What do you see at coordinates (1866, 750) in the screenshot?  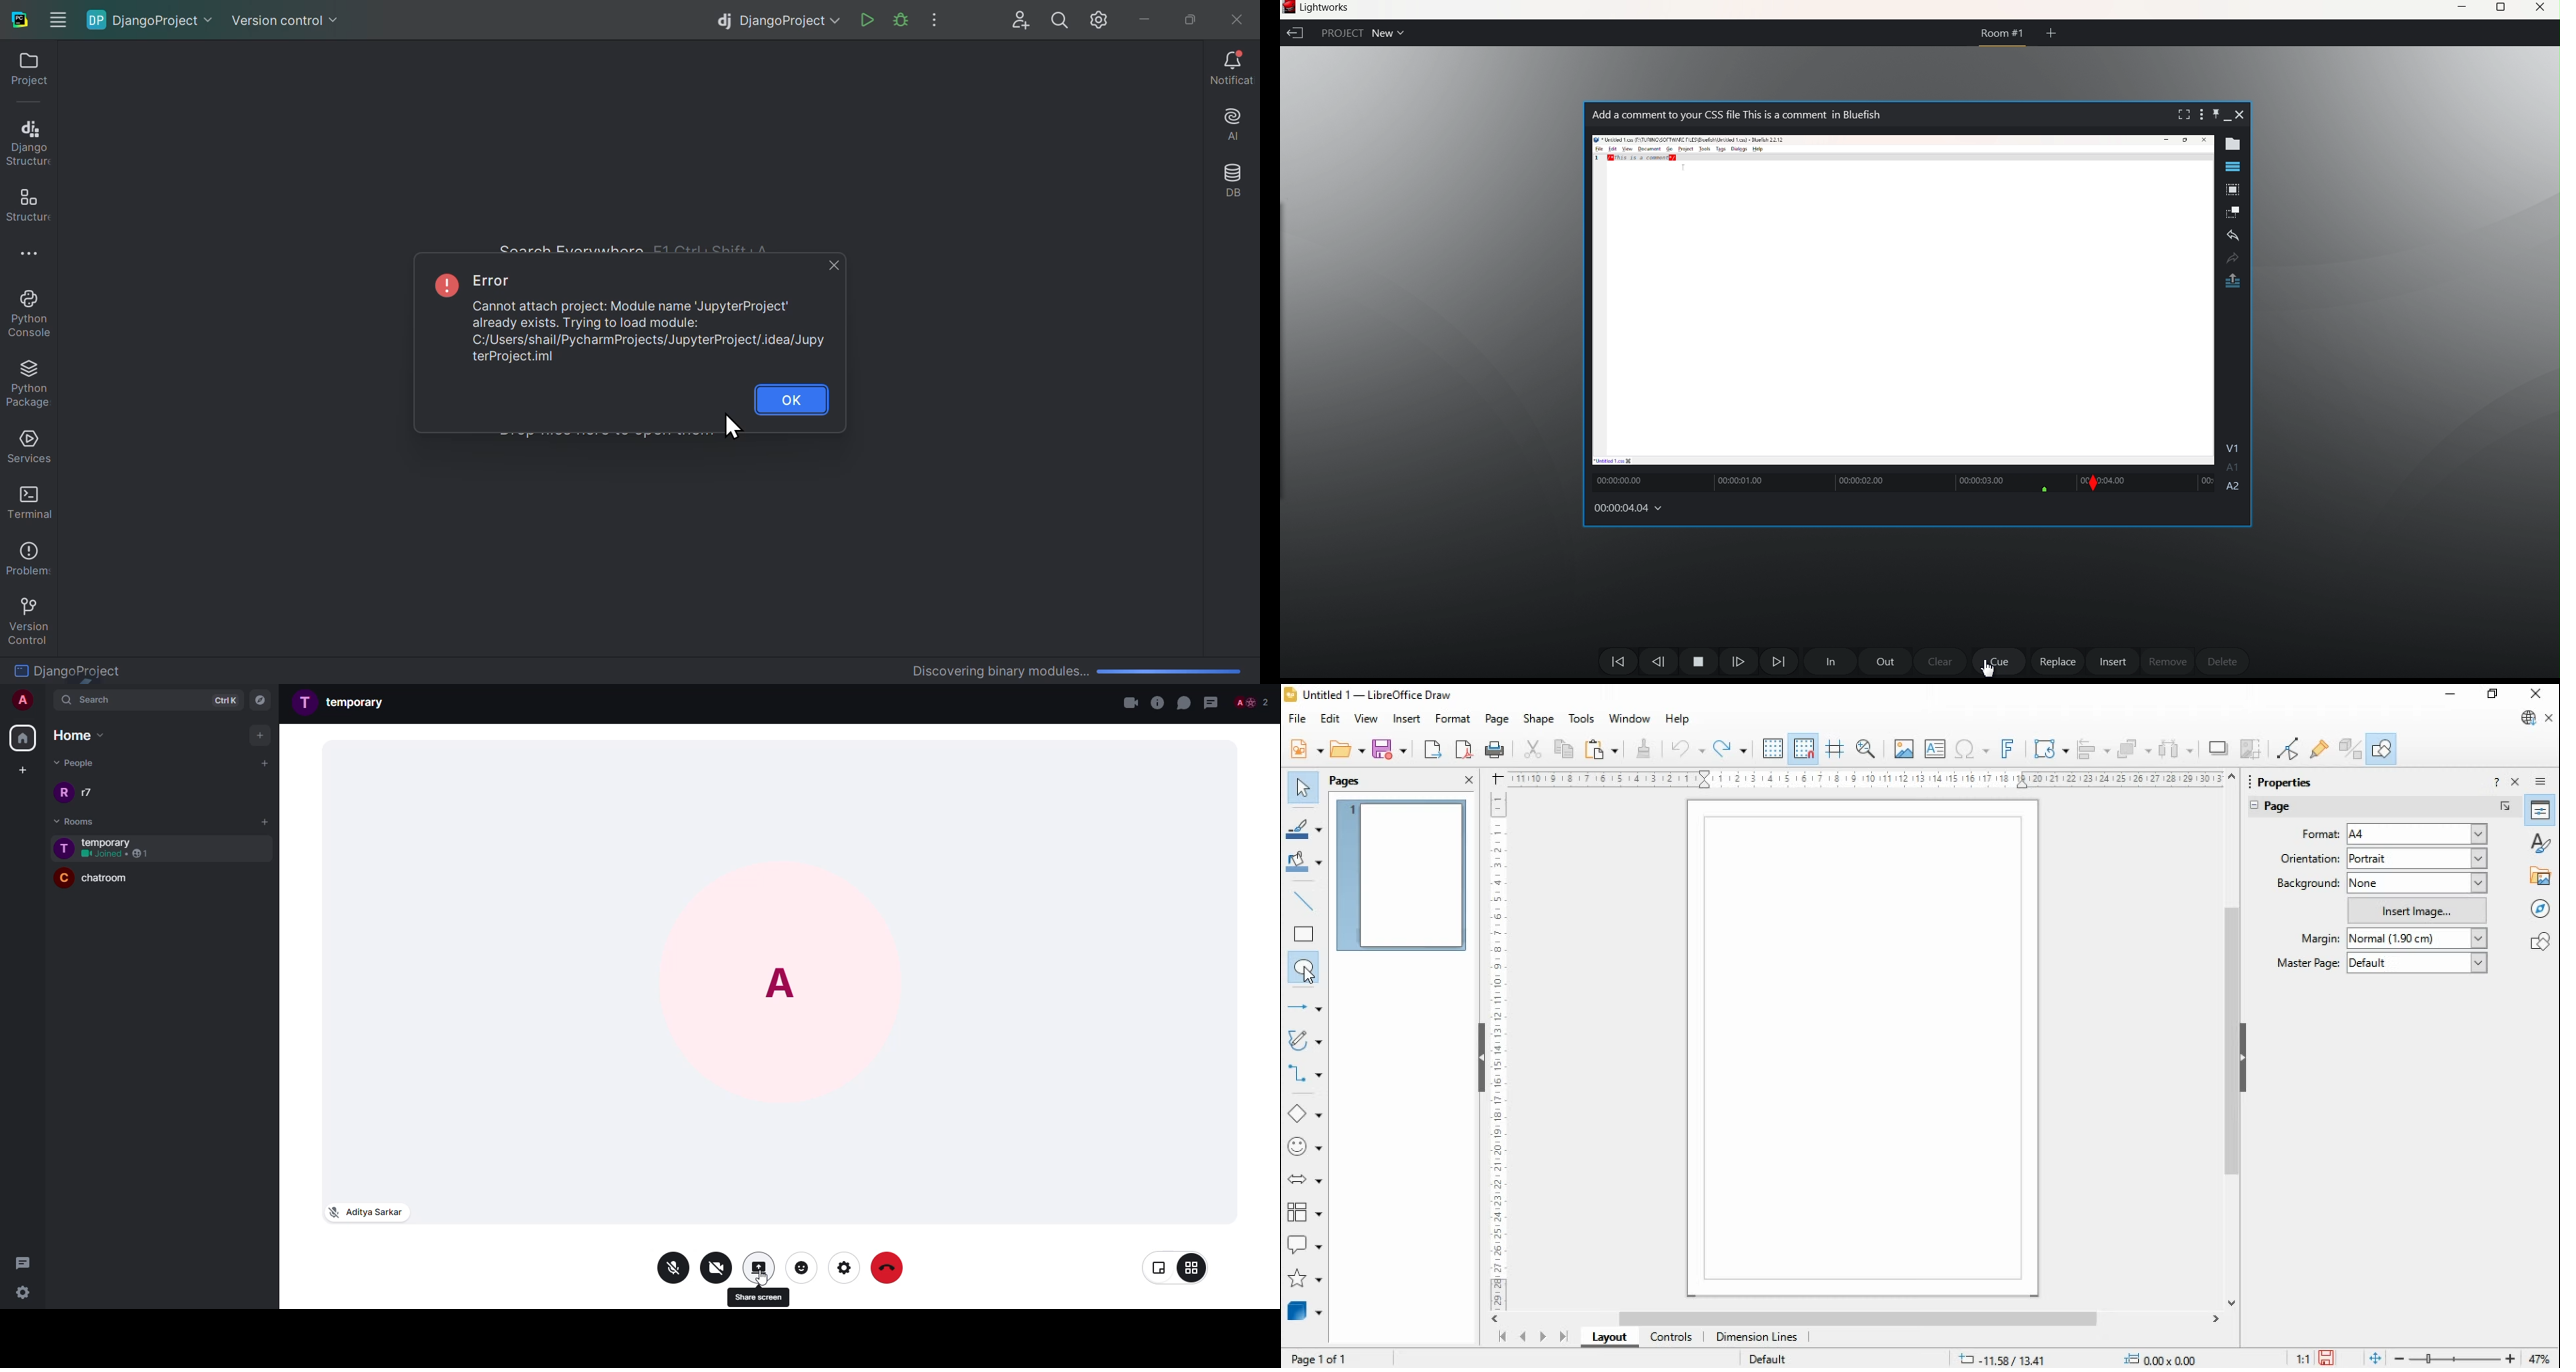 I see `zoom and pan` at bounding box center [1866, 750].